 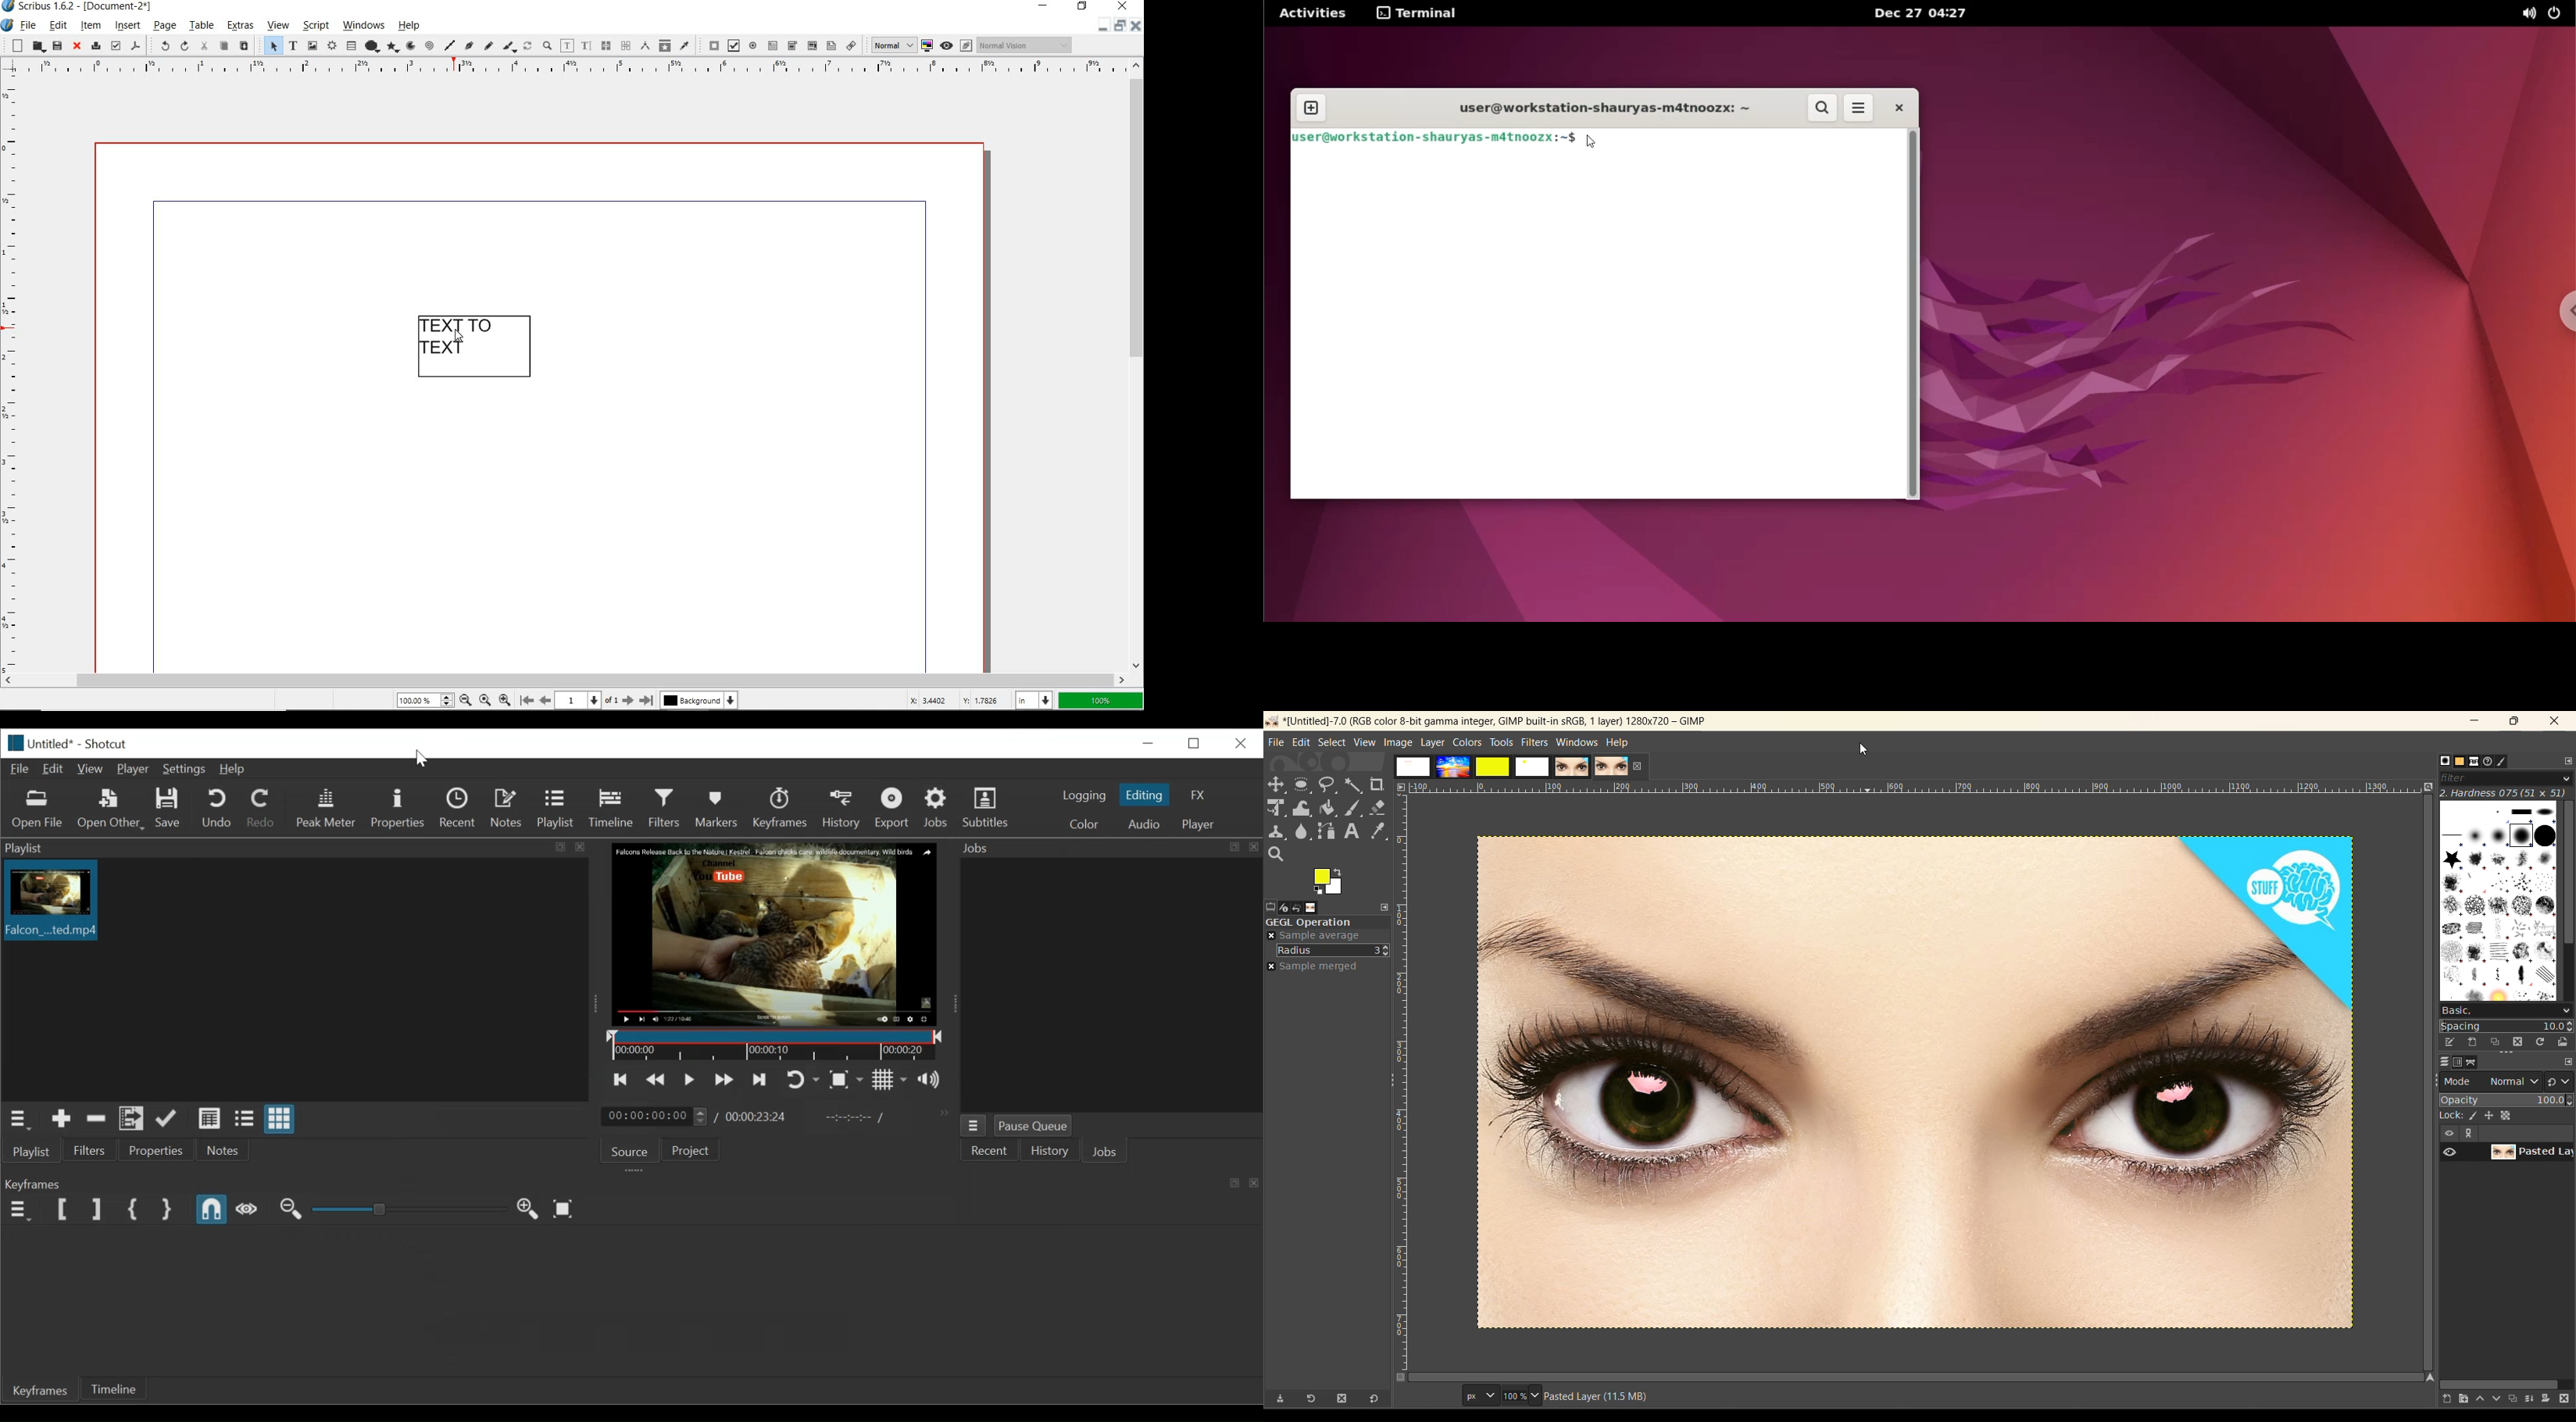 What do you see at coordinates (1309, 1399) in the screenshot?
I see `refresh tool preset` at bounding box center [1309, 1399].